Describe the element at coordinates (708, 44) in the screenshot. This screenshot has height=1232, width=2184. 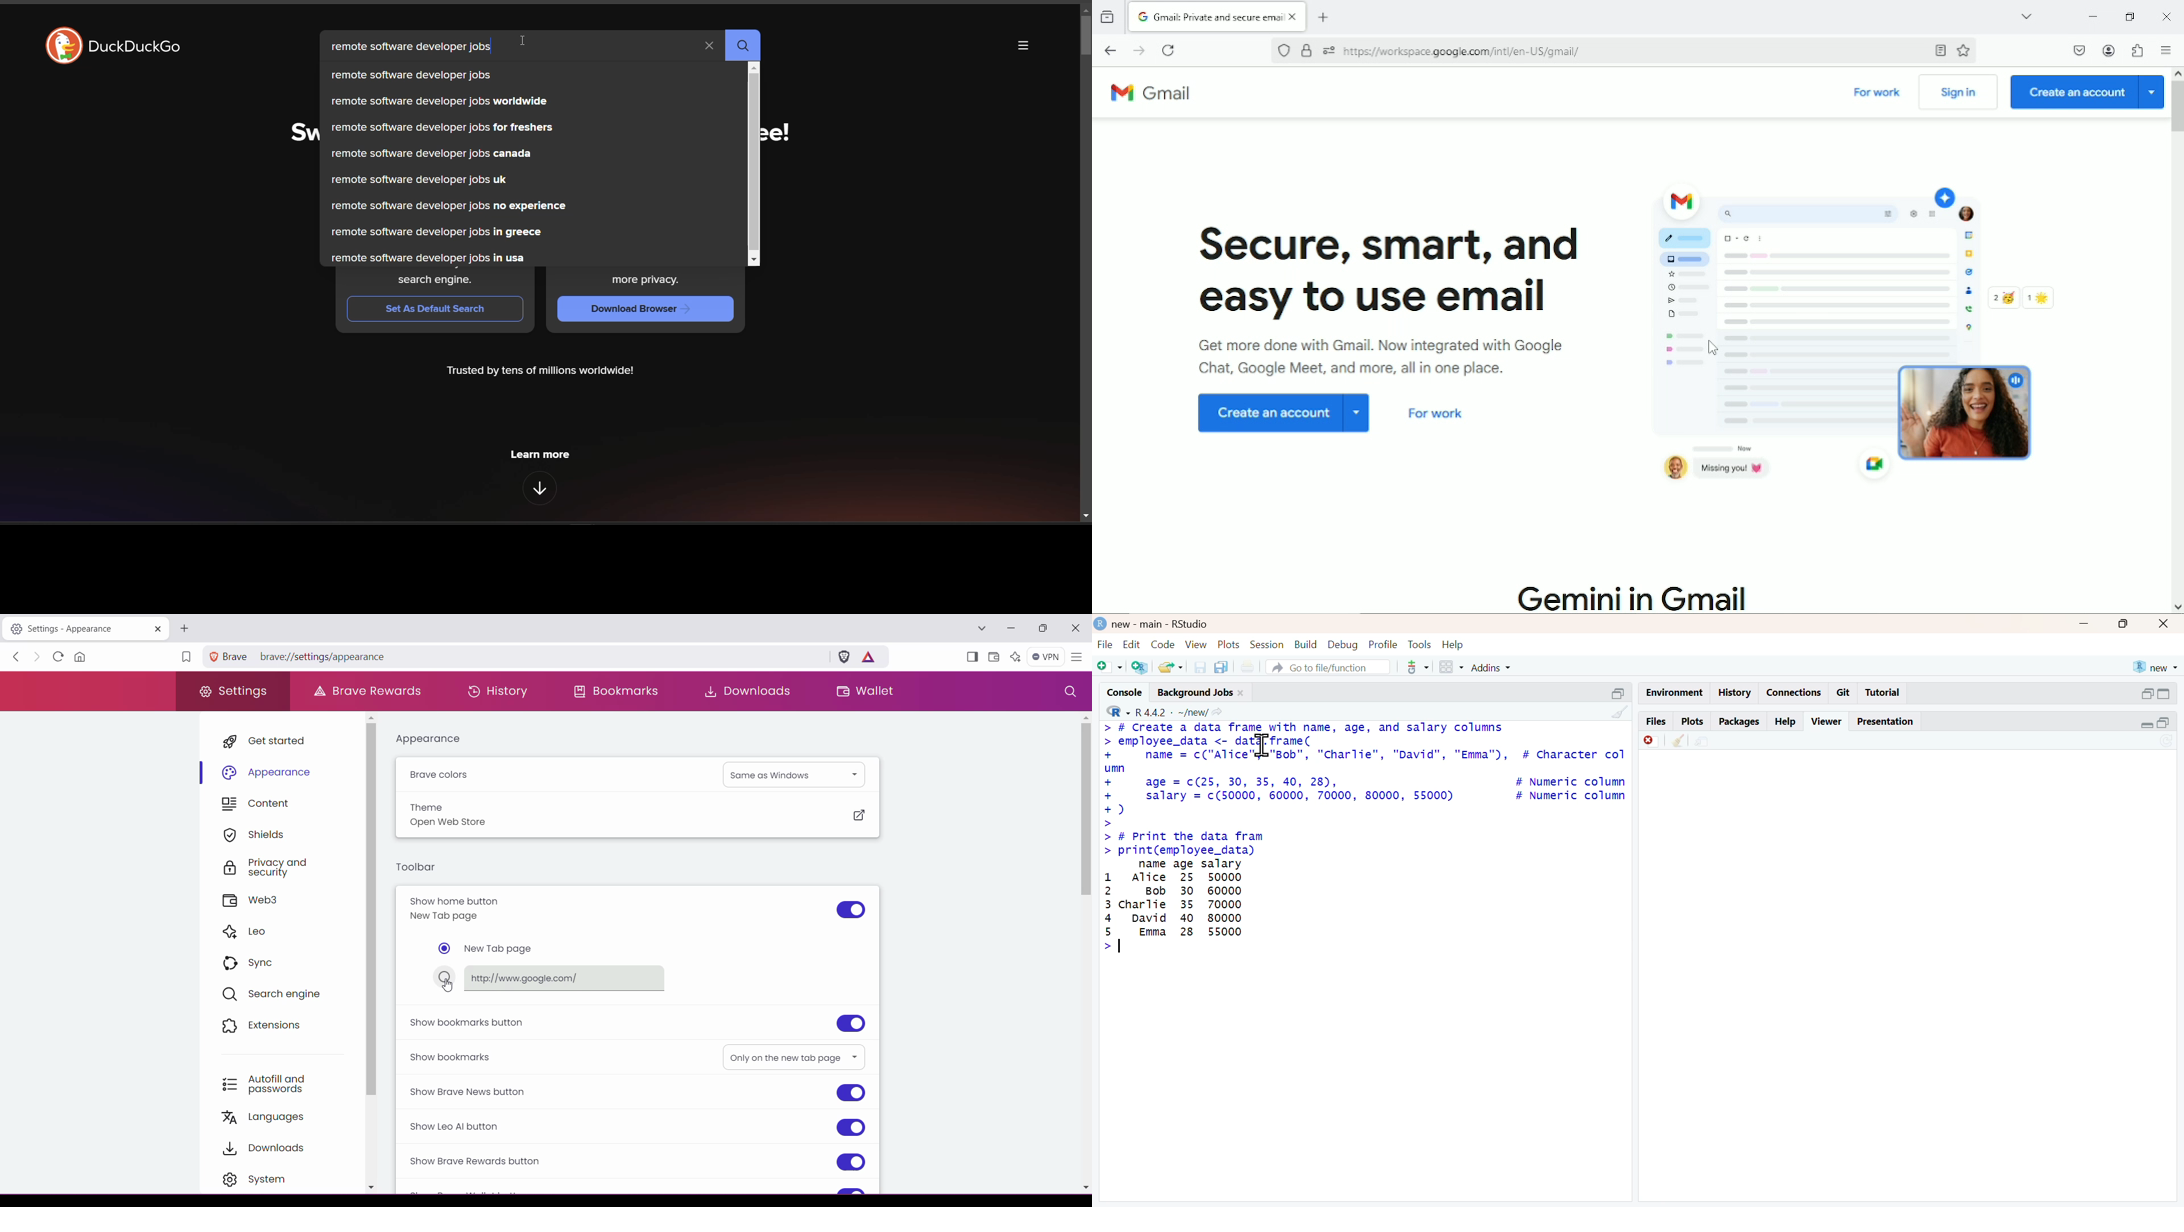
I see `clear search term` at that location.